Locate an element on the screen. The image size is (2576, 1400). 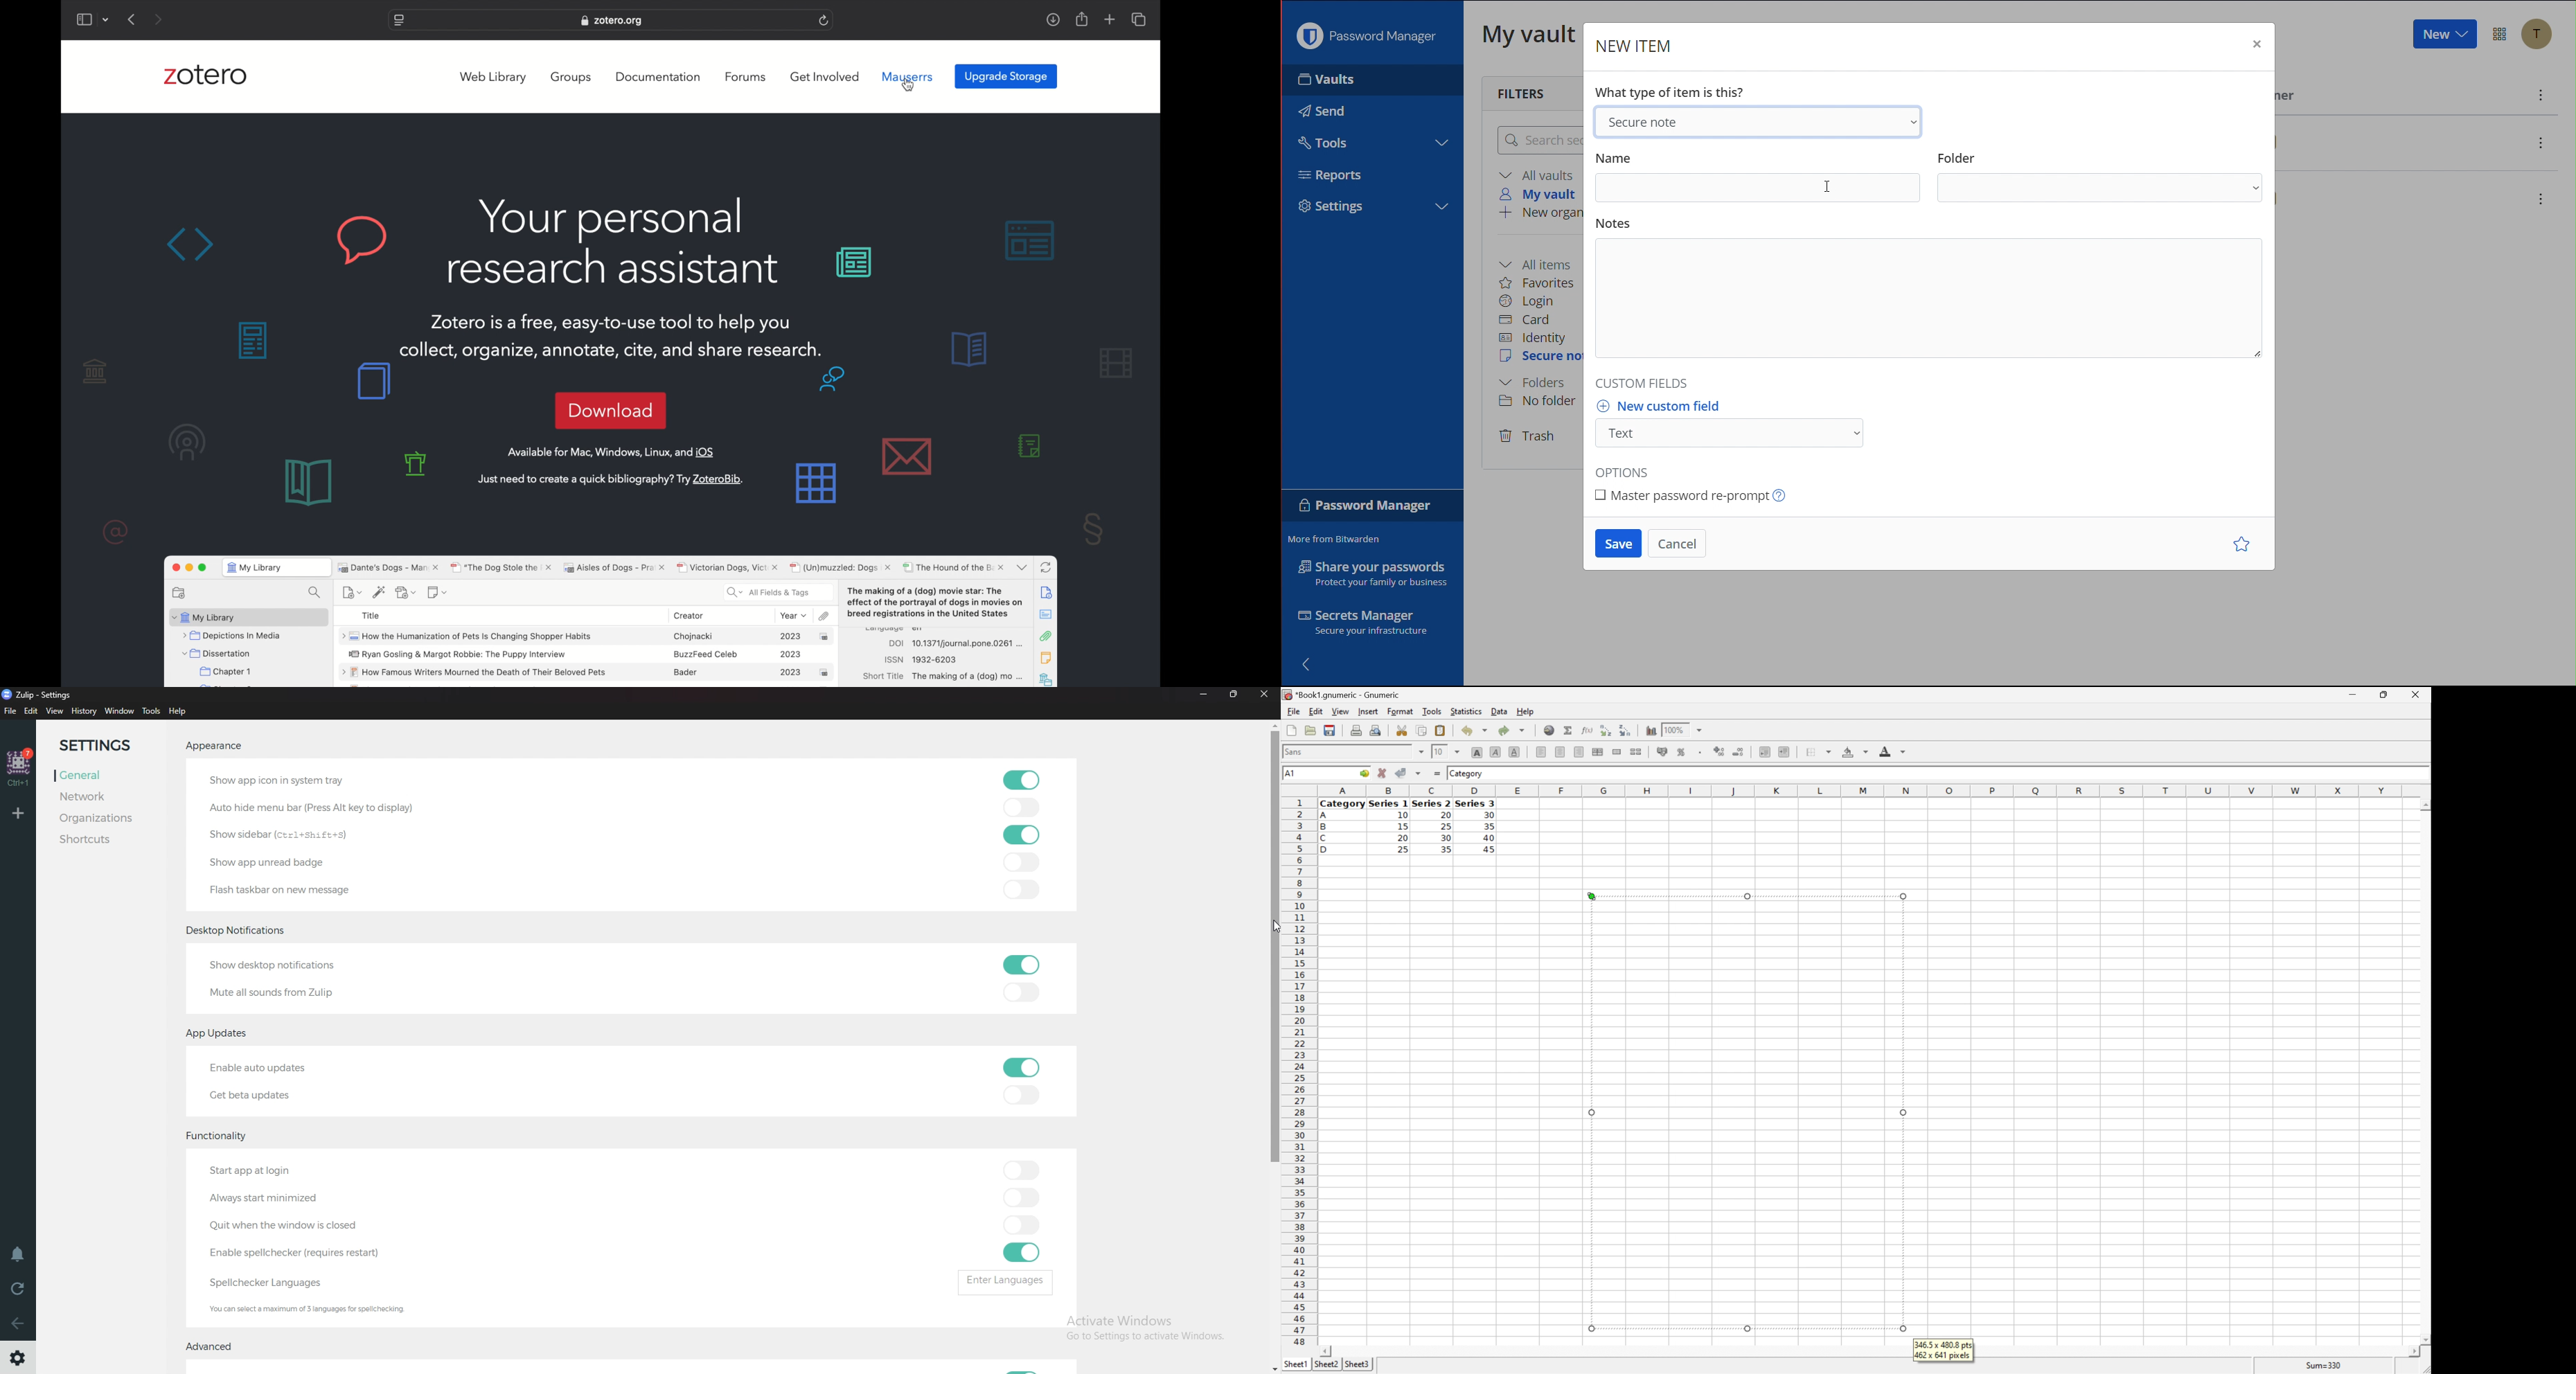
Insert a chart is located at coordinates (1690, 750).